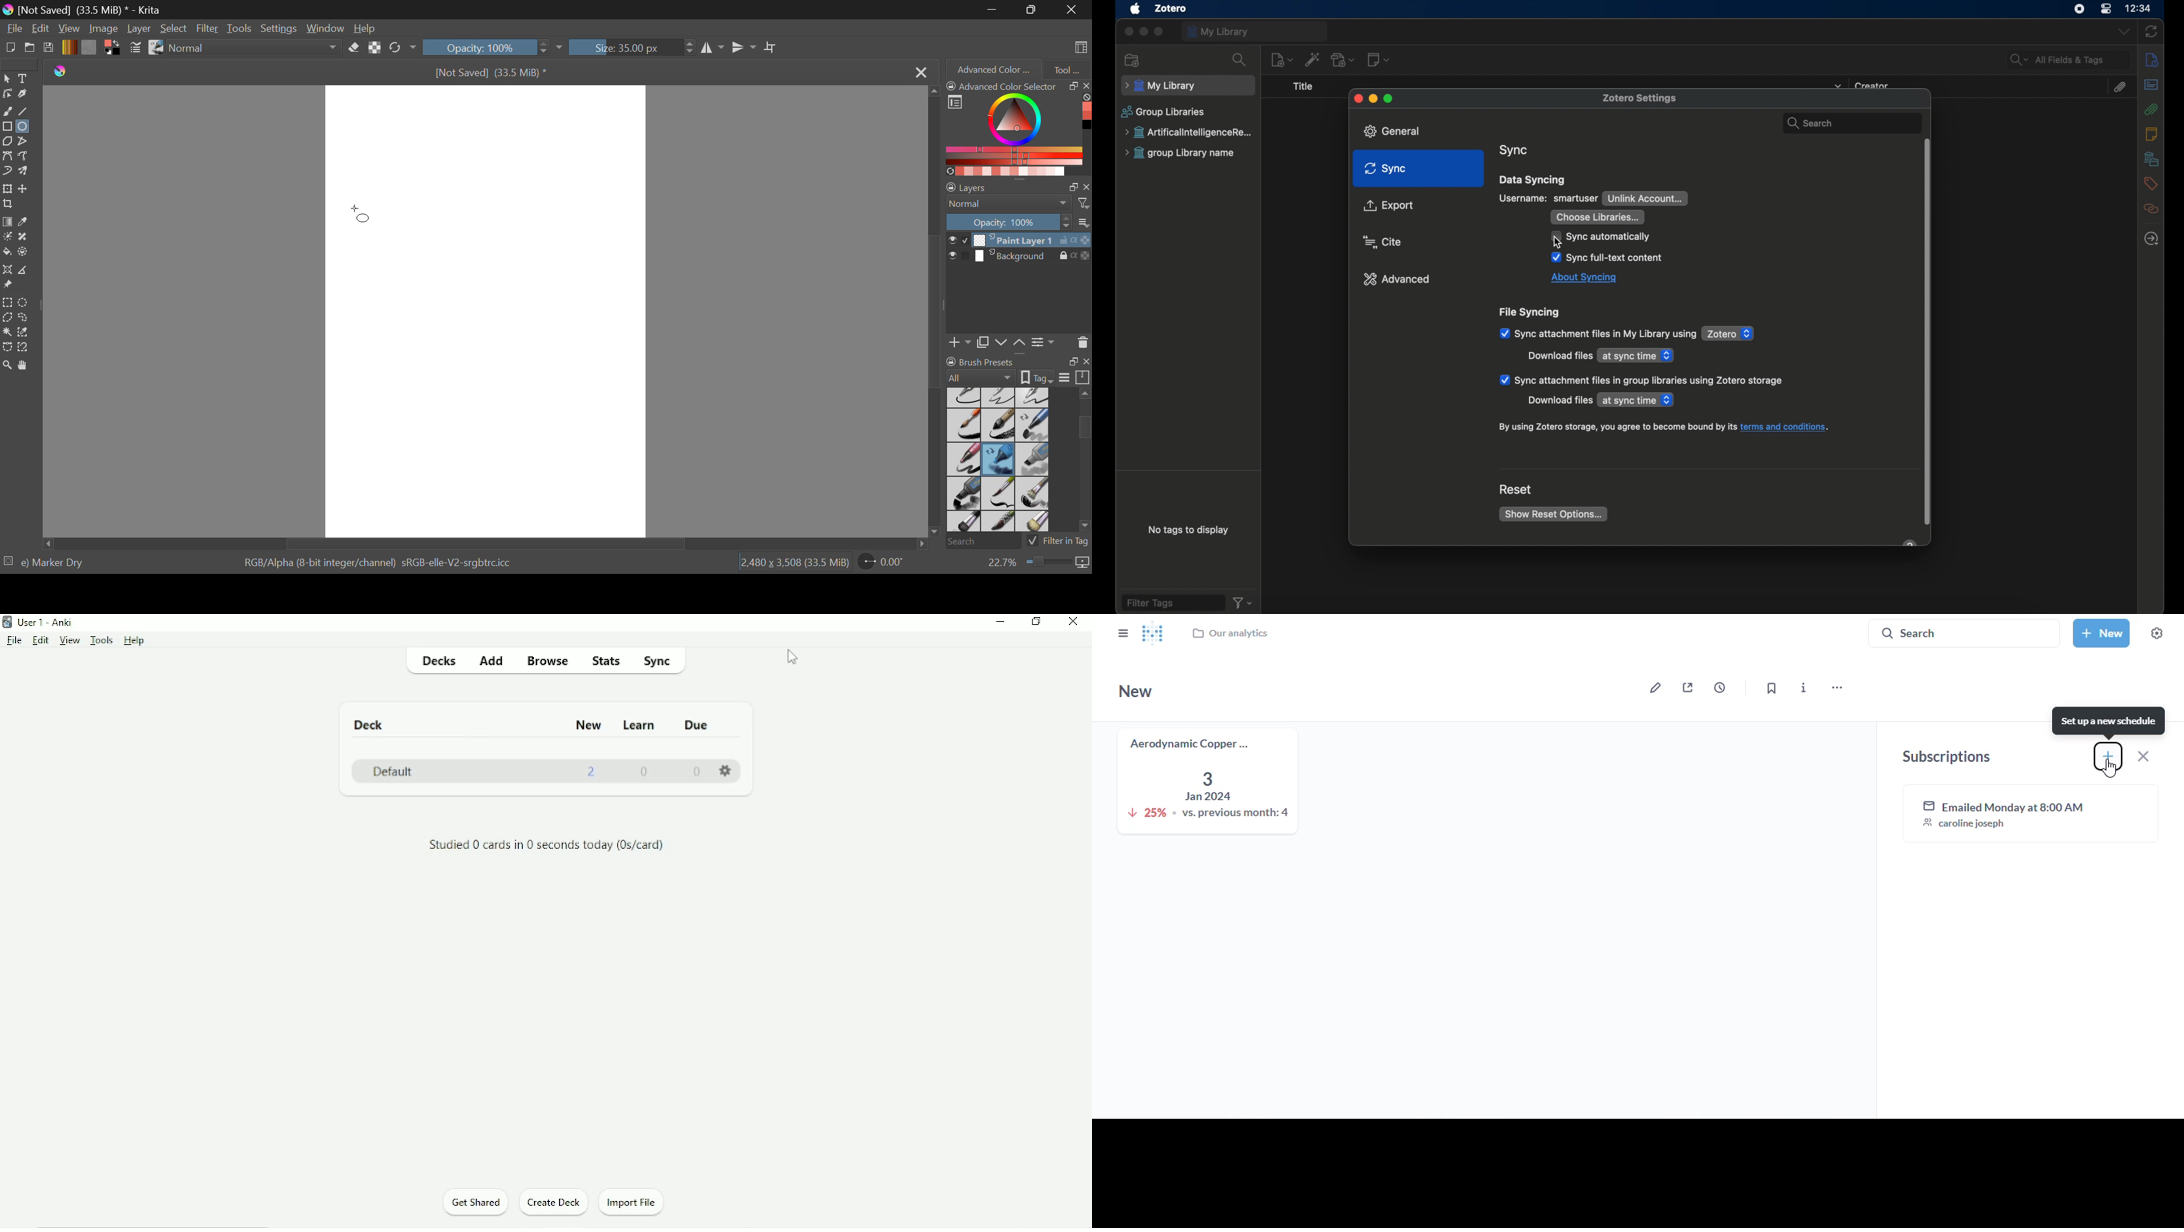 The image size is (2184, 1232). Describe the element at coordinates (962, 427) in the screenshot. I see `Ink-7 Brush Rough` at that location.